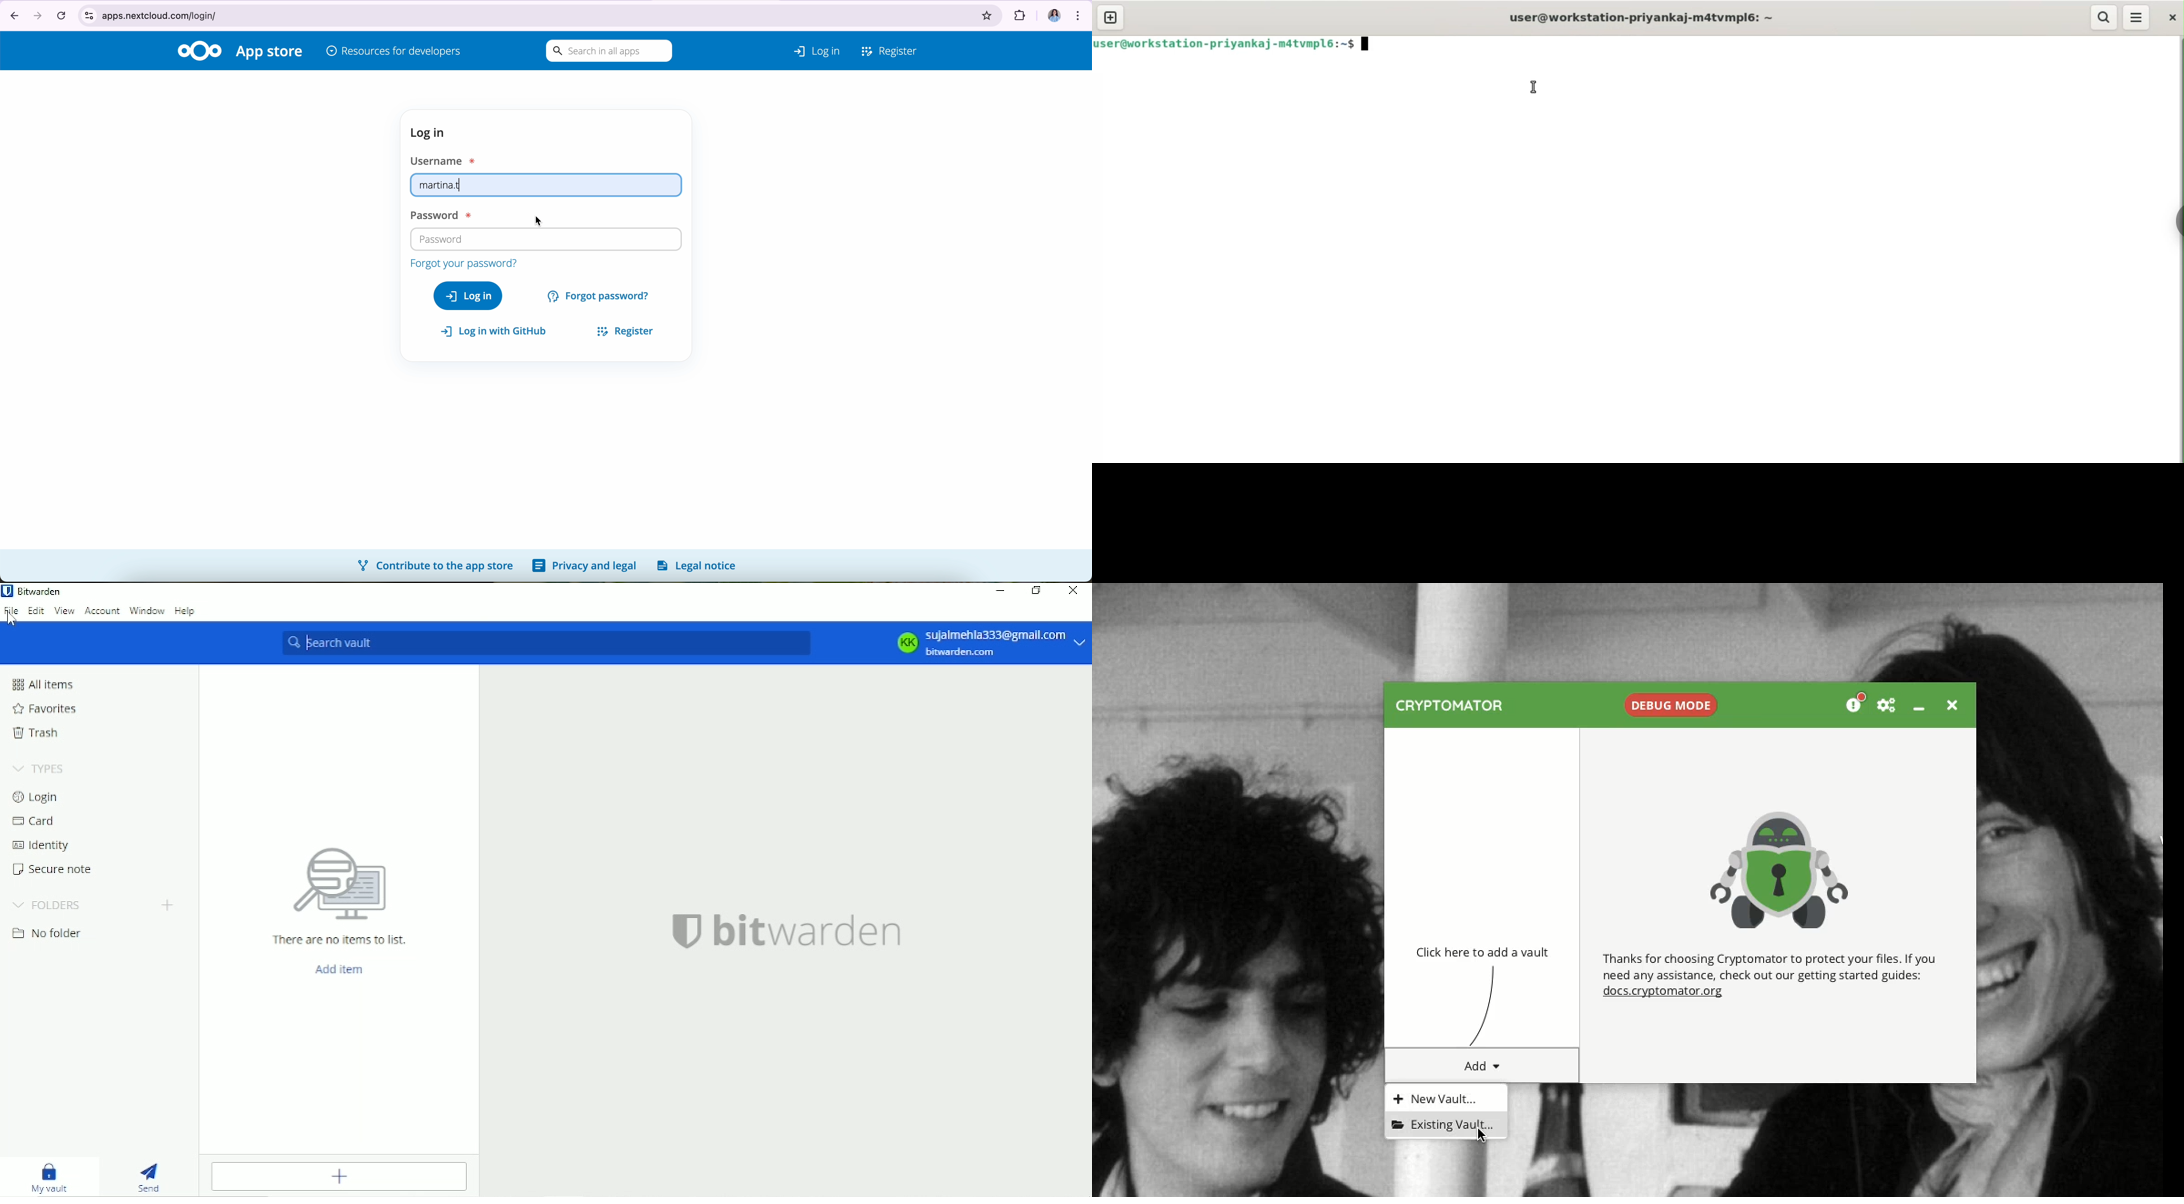 The height and width of the screenshot is (1204, 2184). I want to click on more, so click(1080, 13).